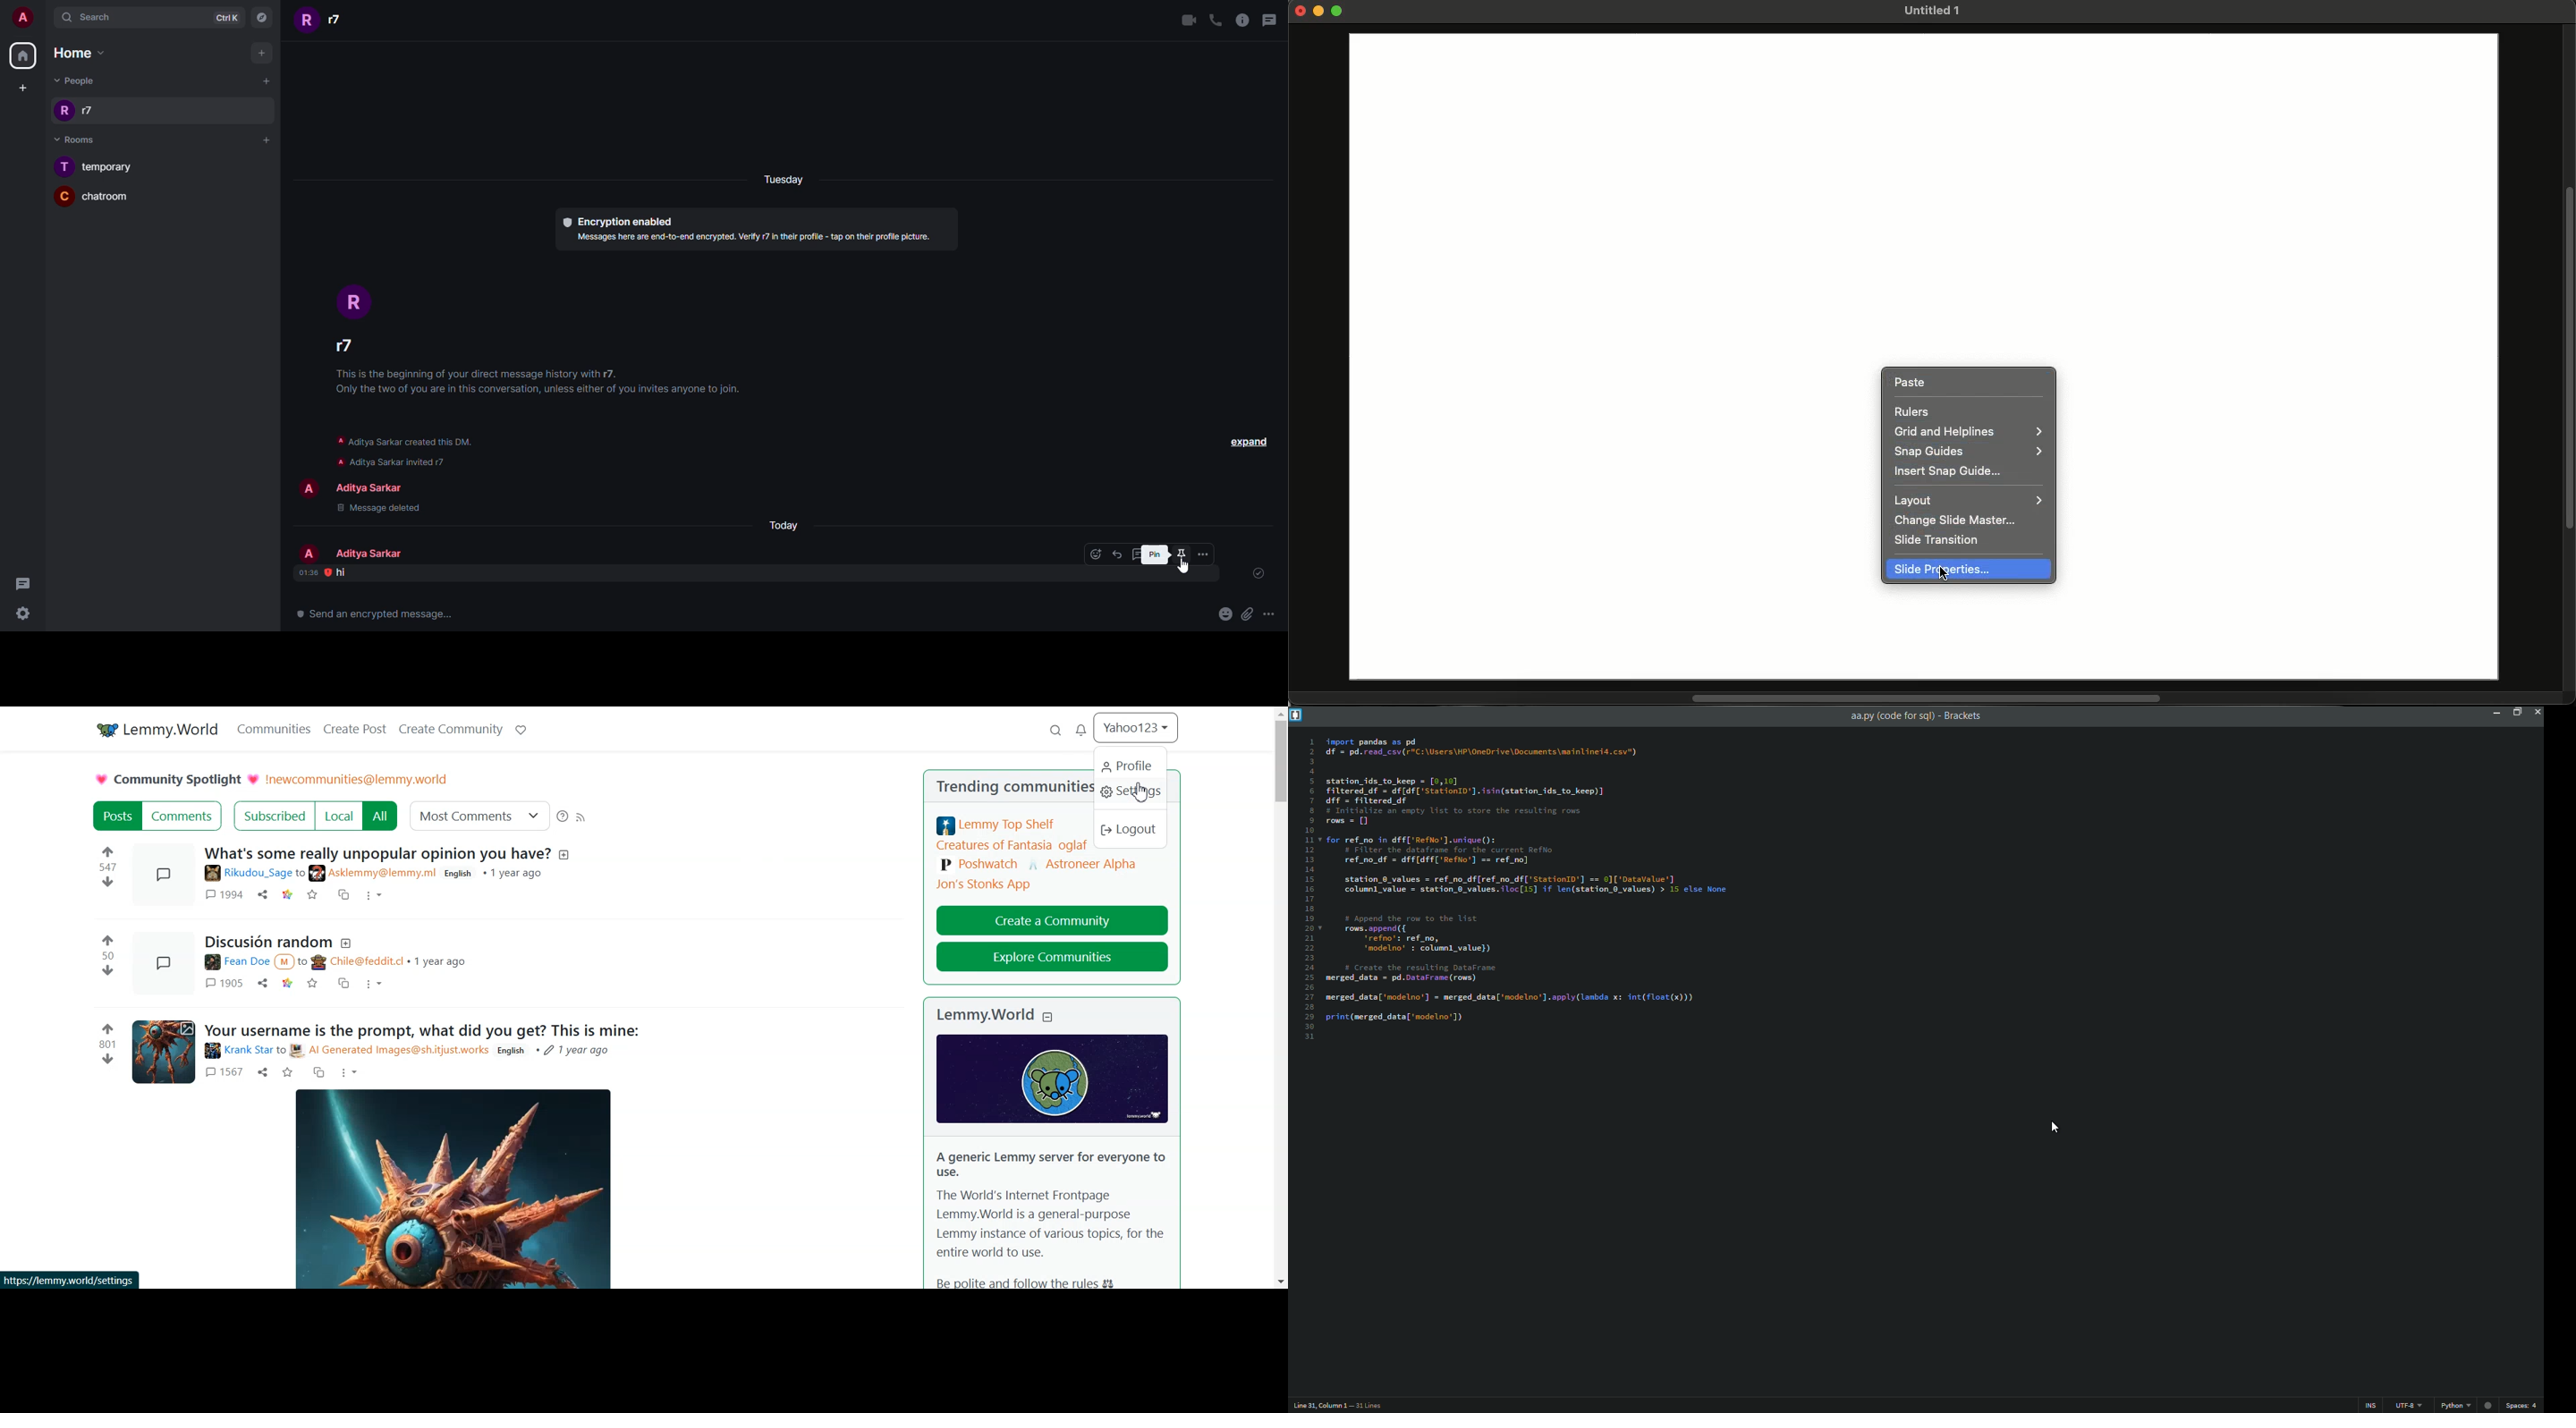 Image resolution: width=2576 pixels, height=1428 pixels. What do you see at coordinates (979, 865) in the screenshot?
I see `Poshwatch` at bounding box center [979, 865].